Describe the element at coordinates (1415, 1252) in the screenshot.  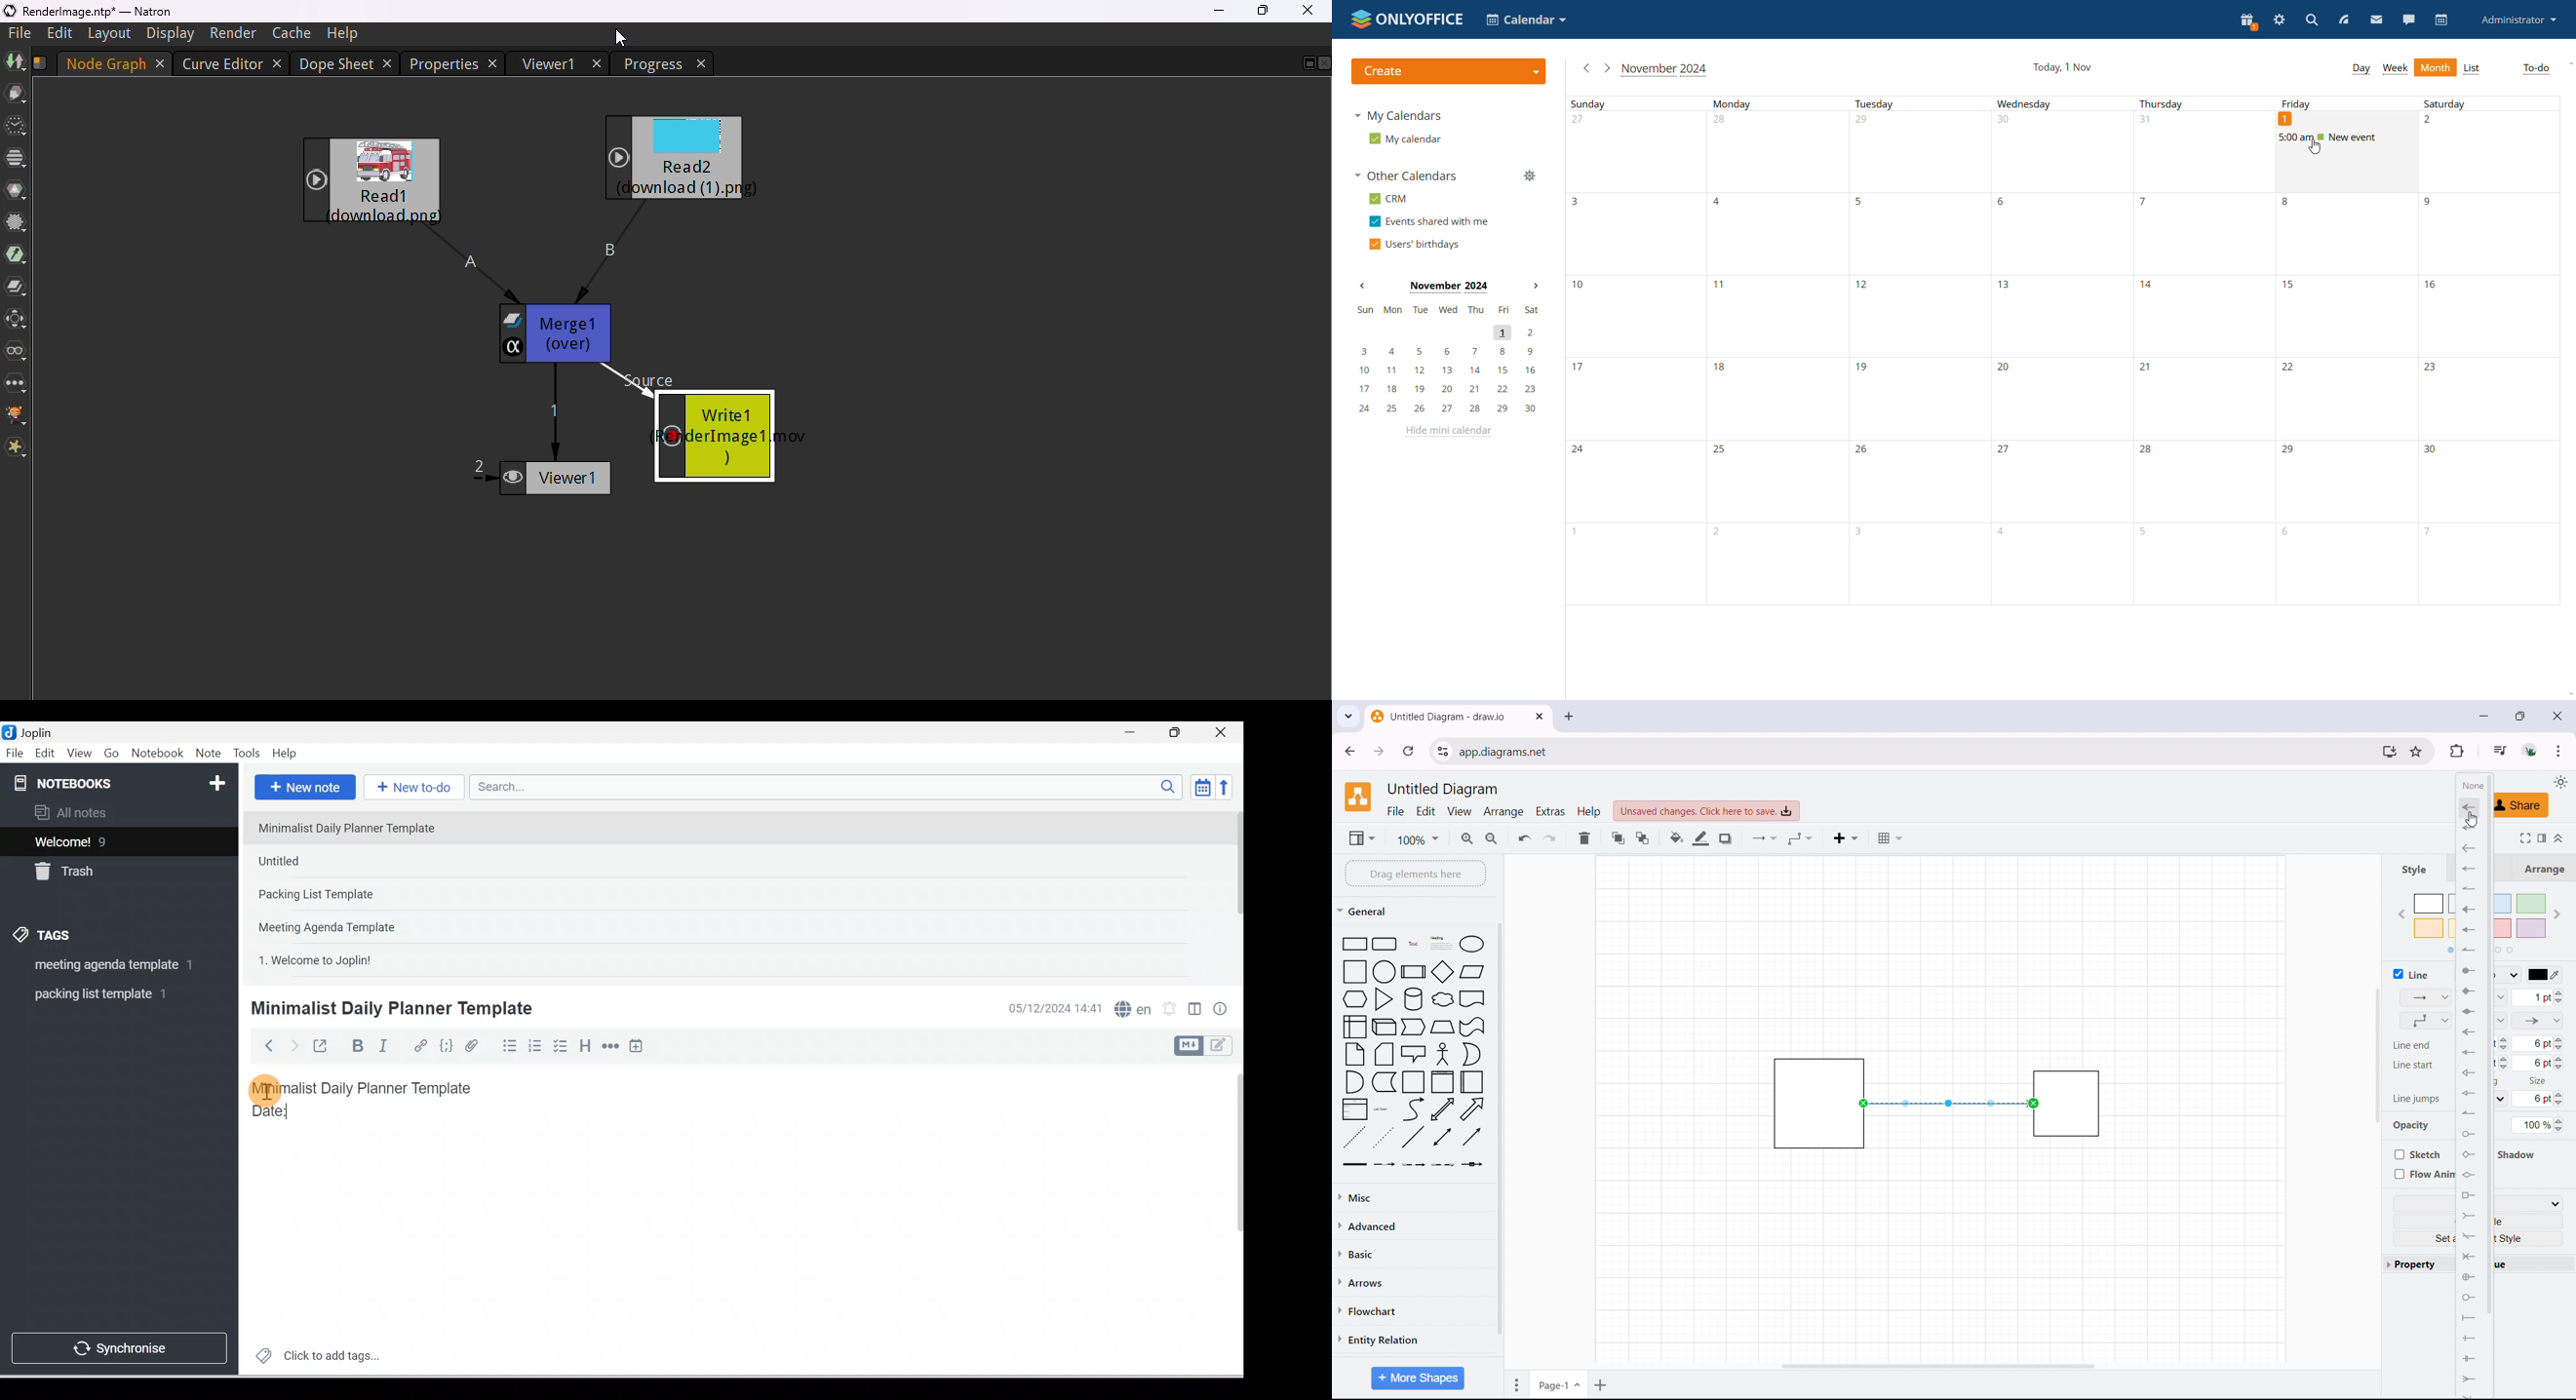
I see `basic` at that location.